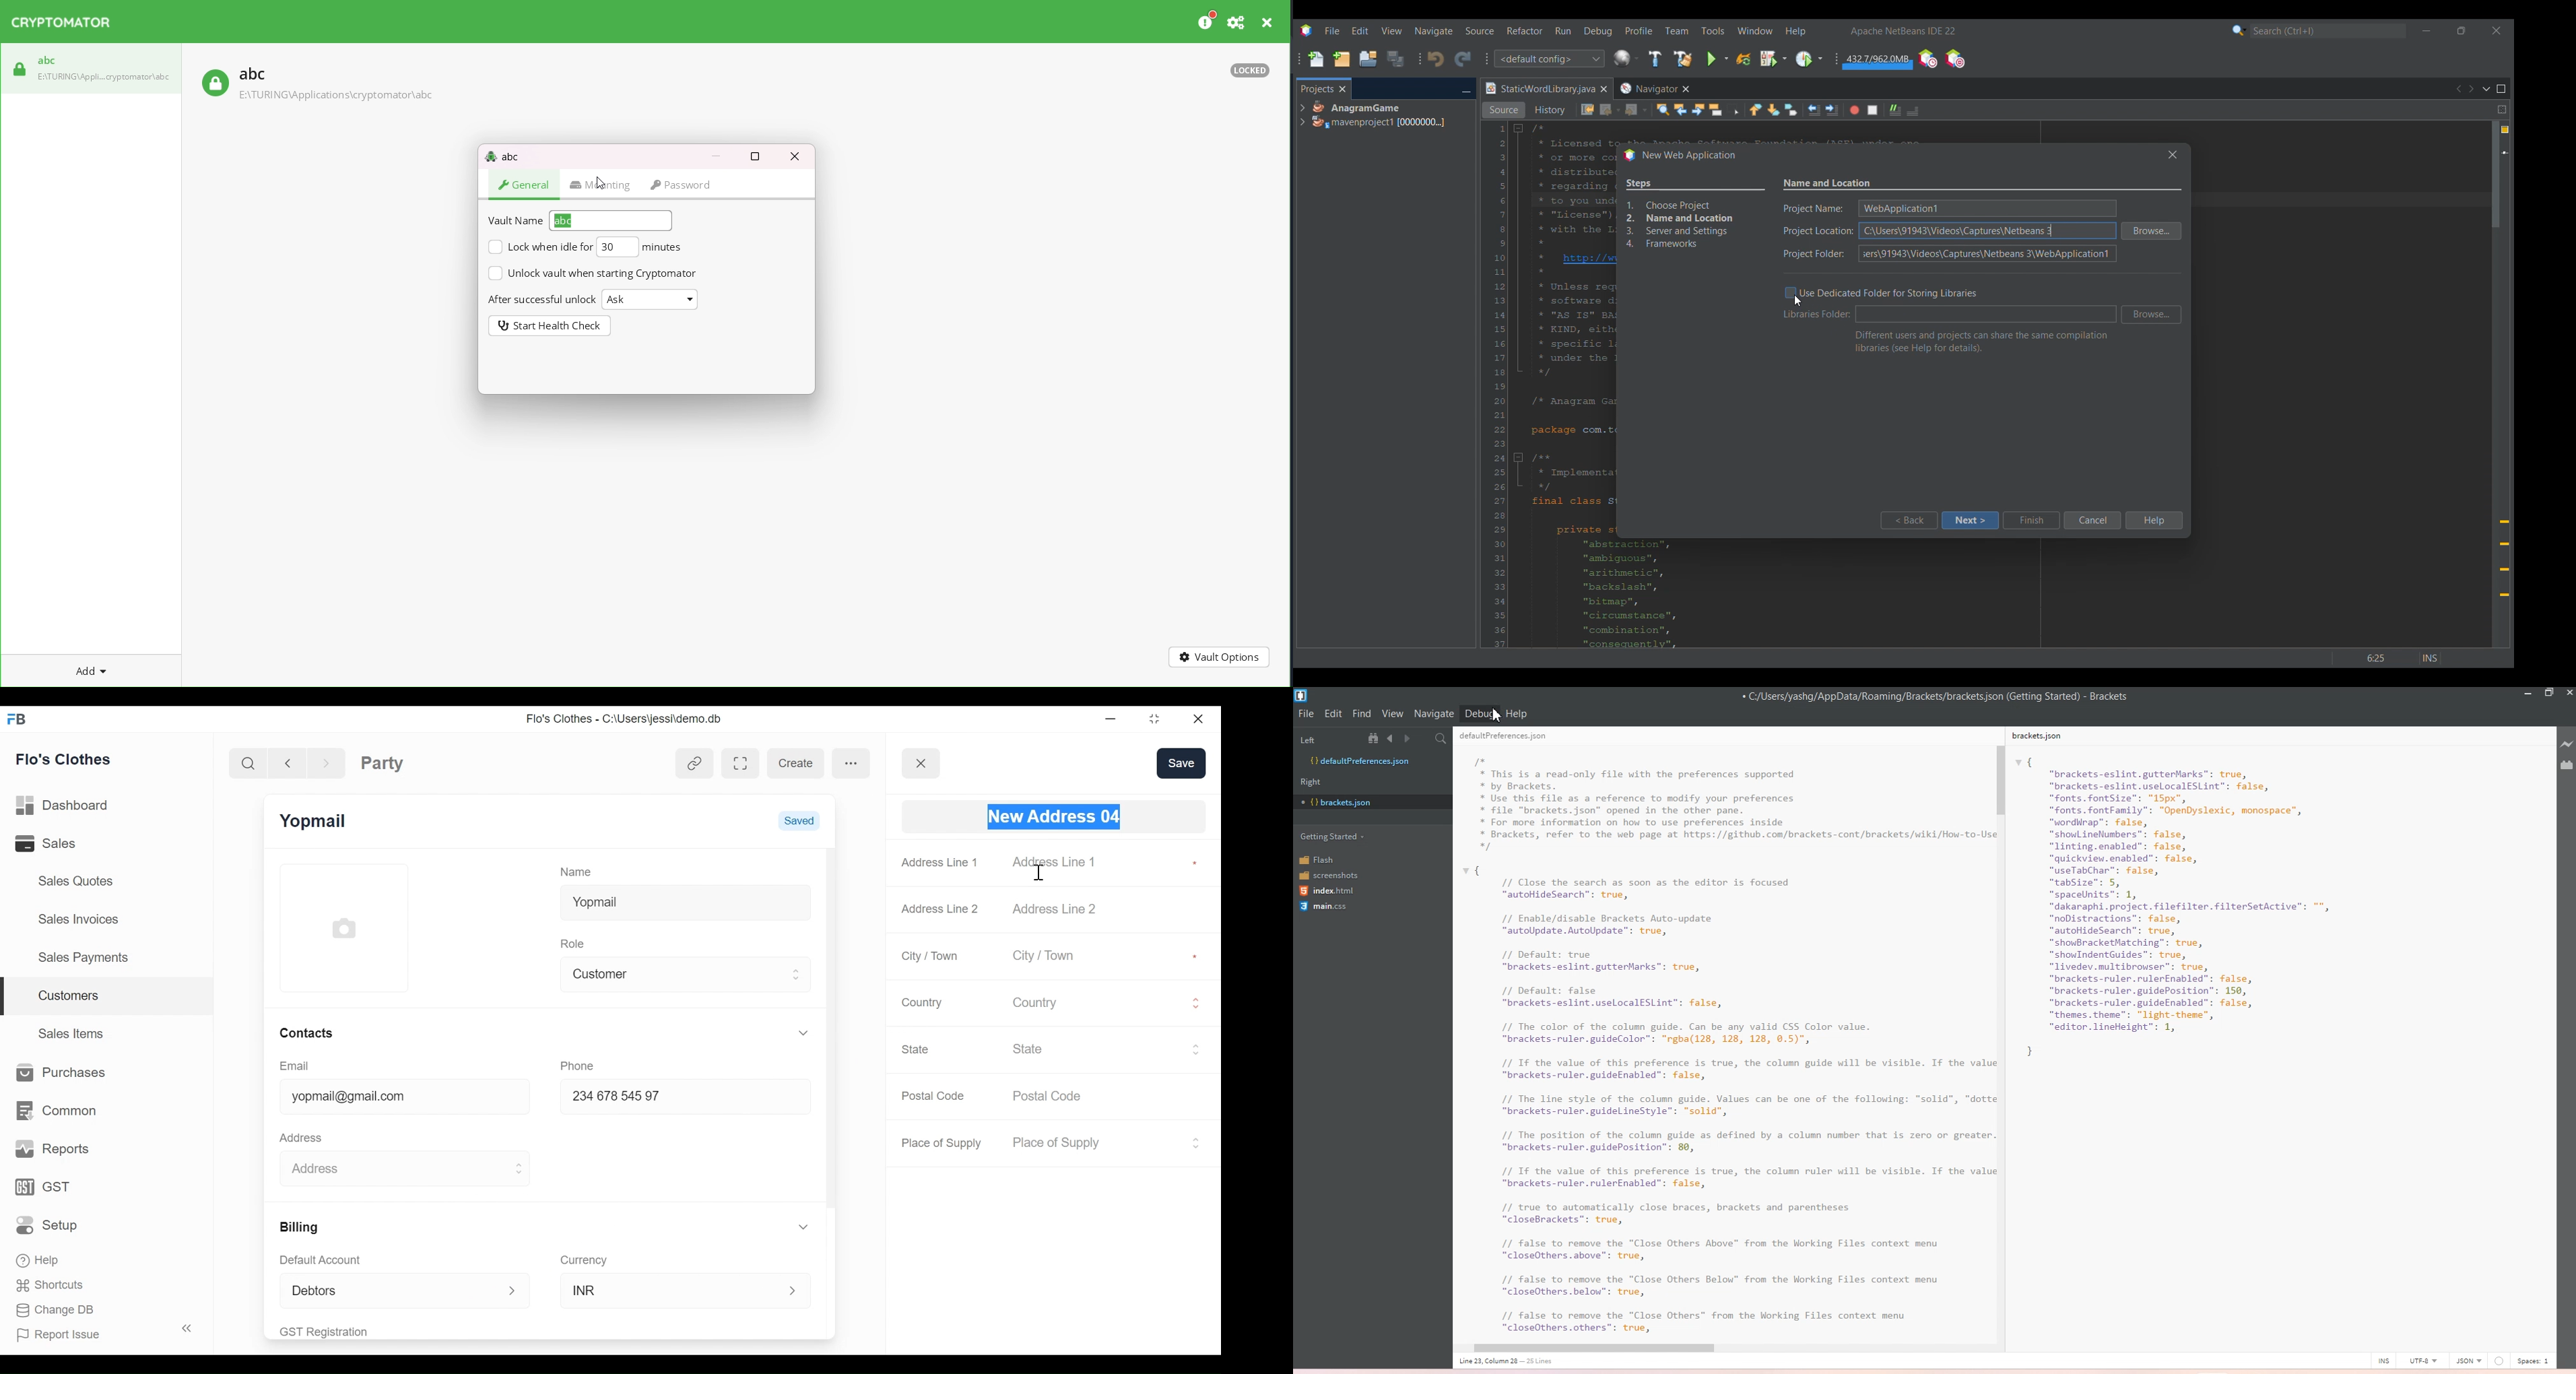 This screenshot has width=2576, height=1400. Describe the element at coordinates (63, 843) in the screenshot. I see `Sales` at that location.